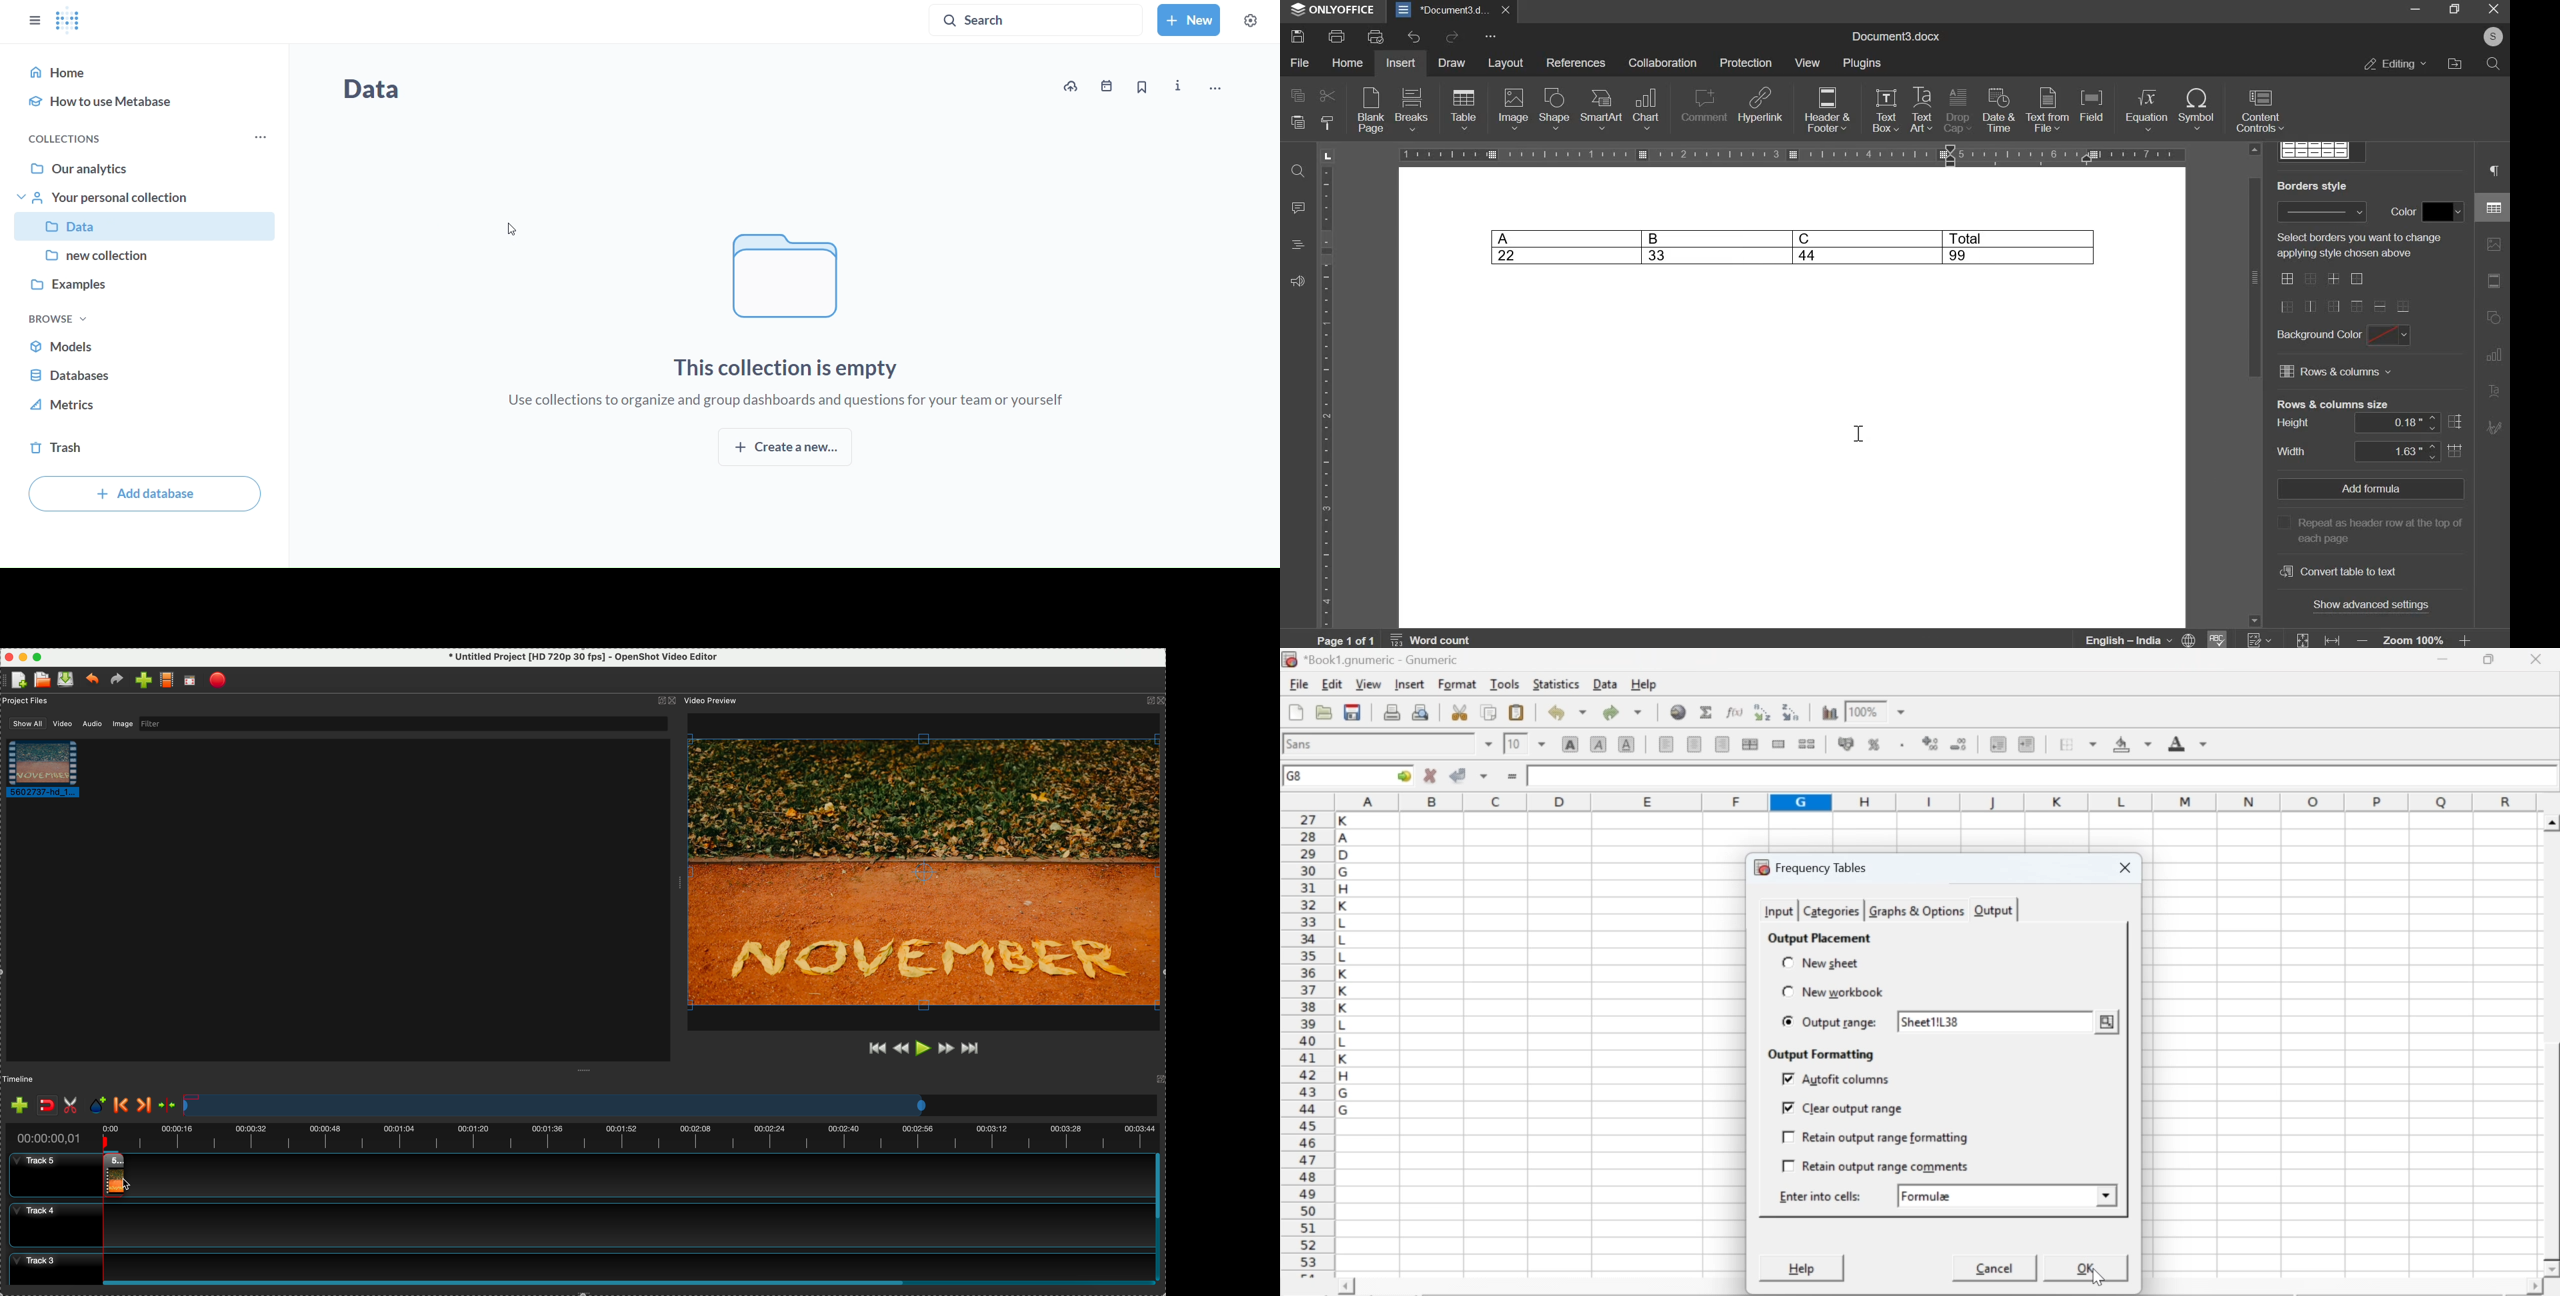 The width and height of the screenshot is (2576, 1316). I want to click on maximize, so click(37, 656).